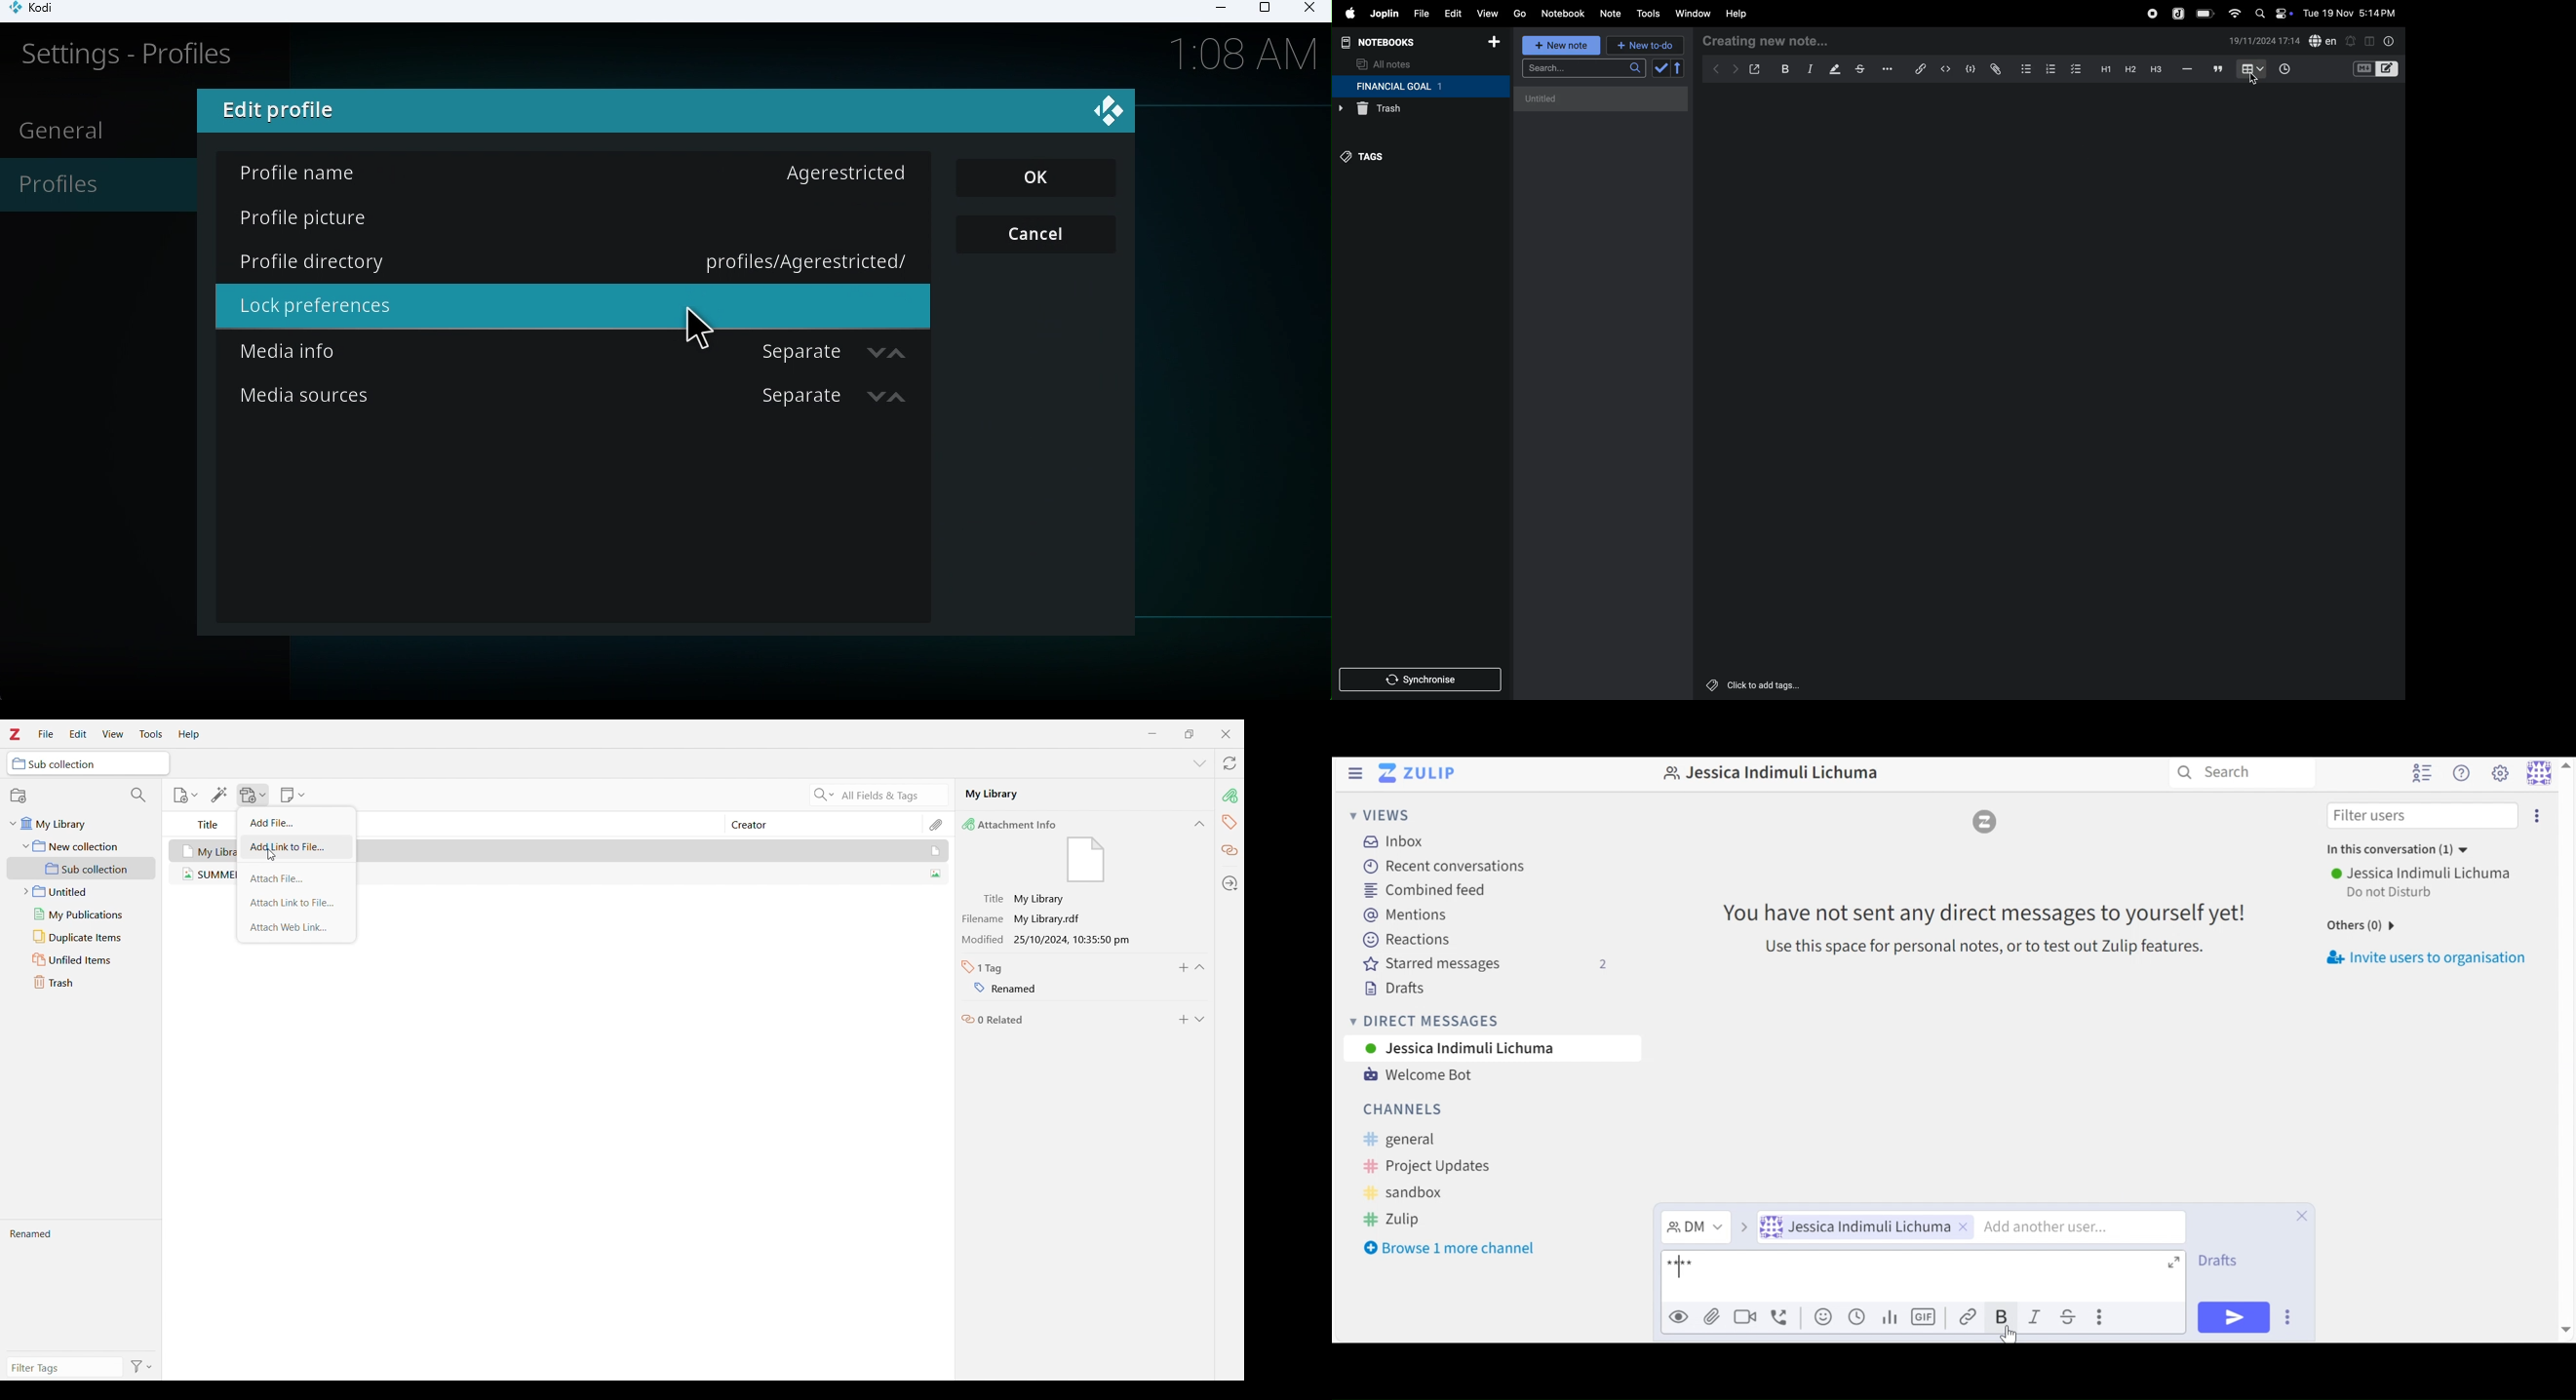 The height and width of the screenshot is (1400, 2576). Describe the element at coordinates (1987, 821) in the screenshot. I see `logo` at that location.